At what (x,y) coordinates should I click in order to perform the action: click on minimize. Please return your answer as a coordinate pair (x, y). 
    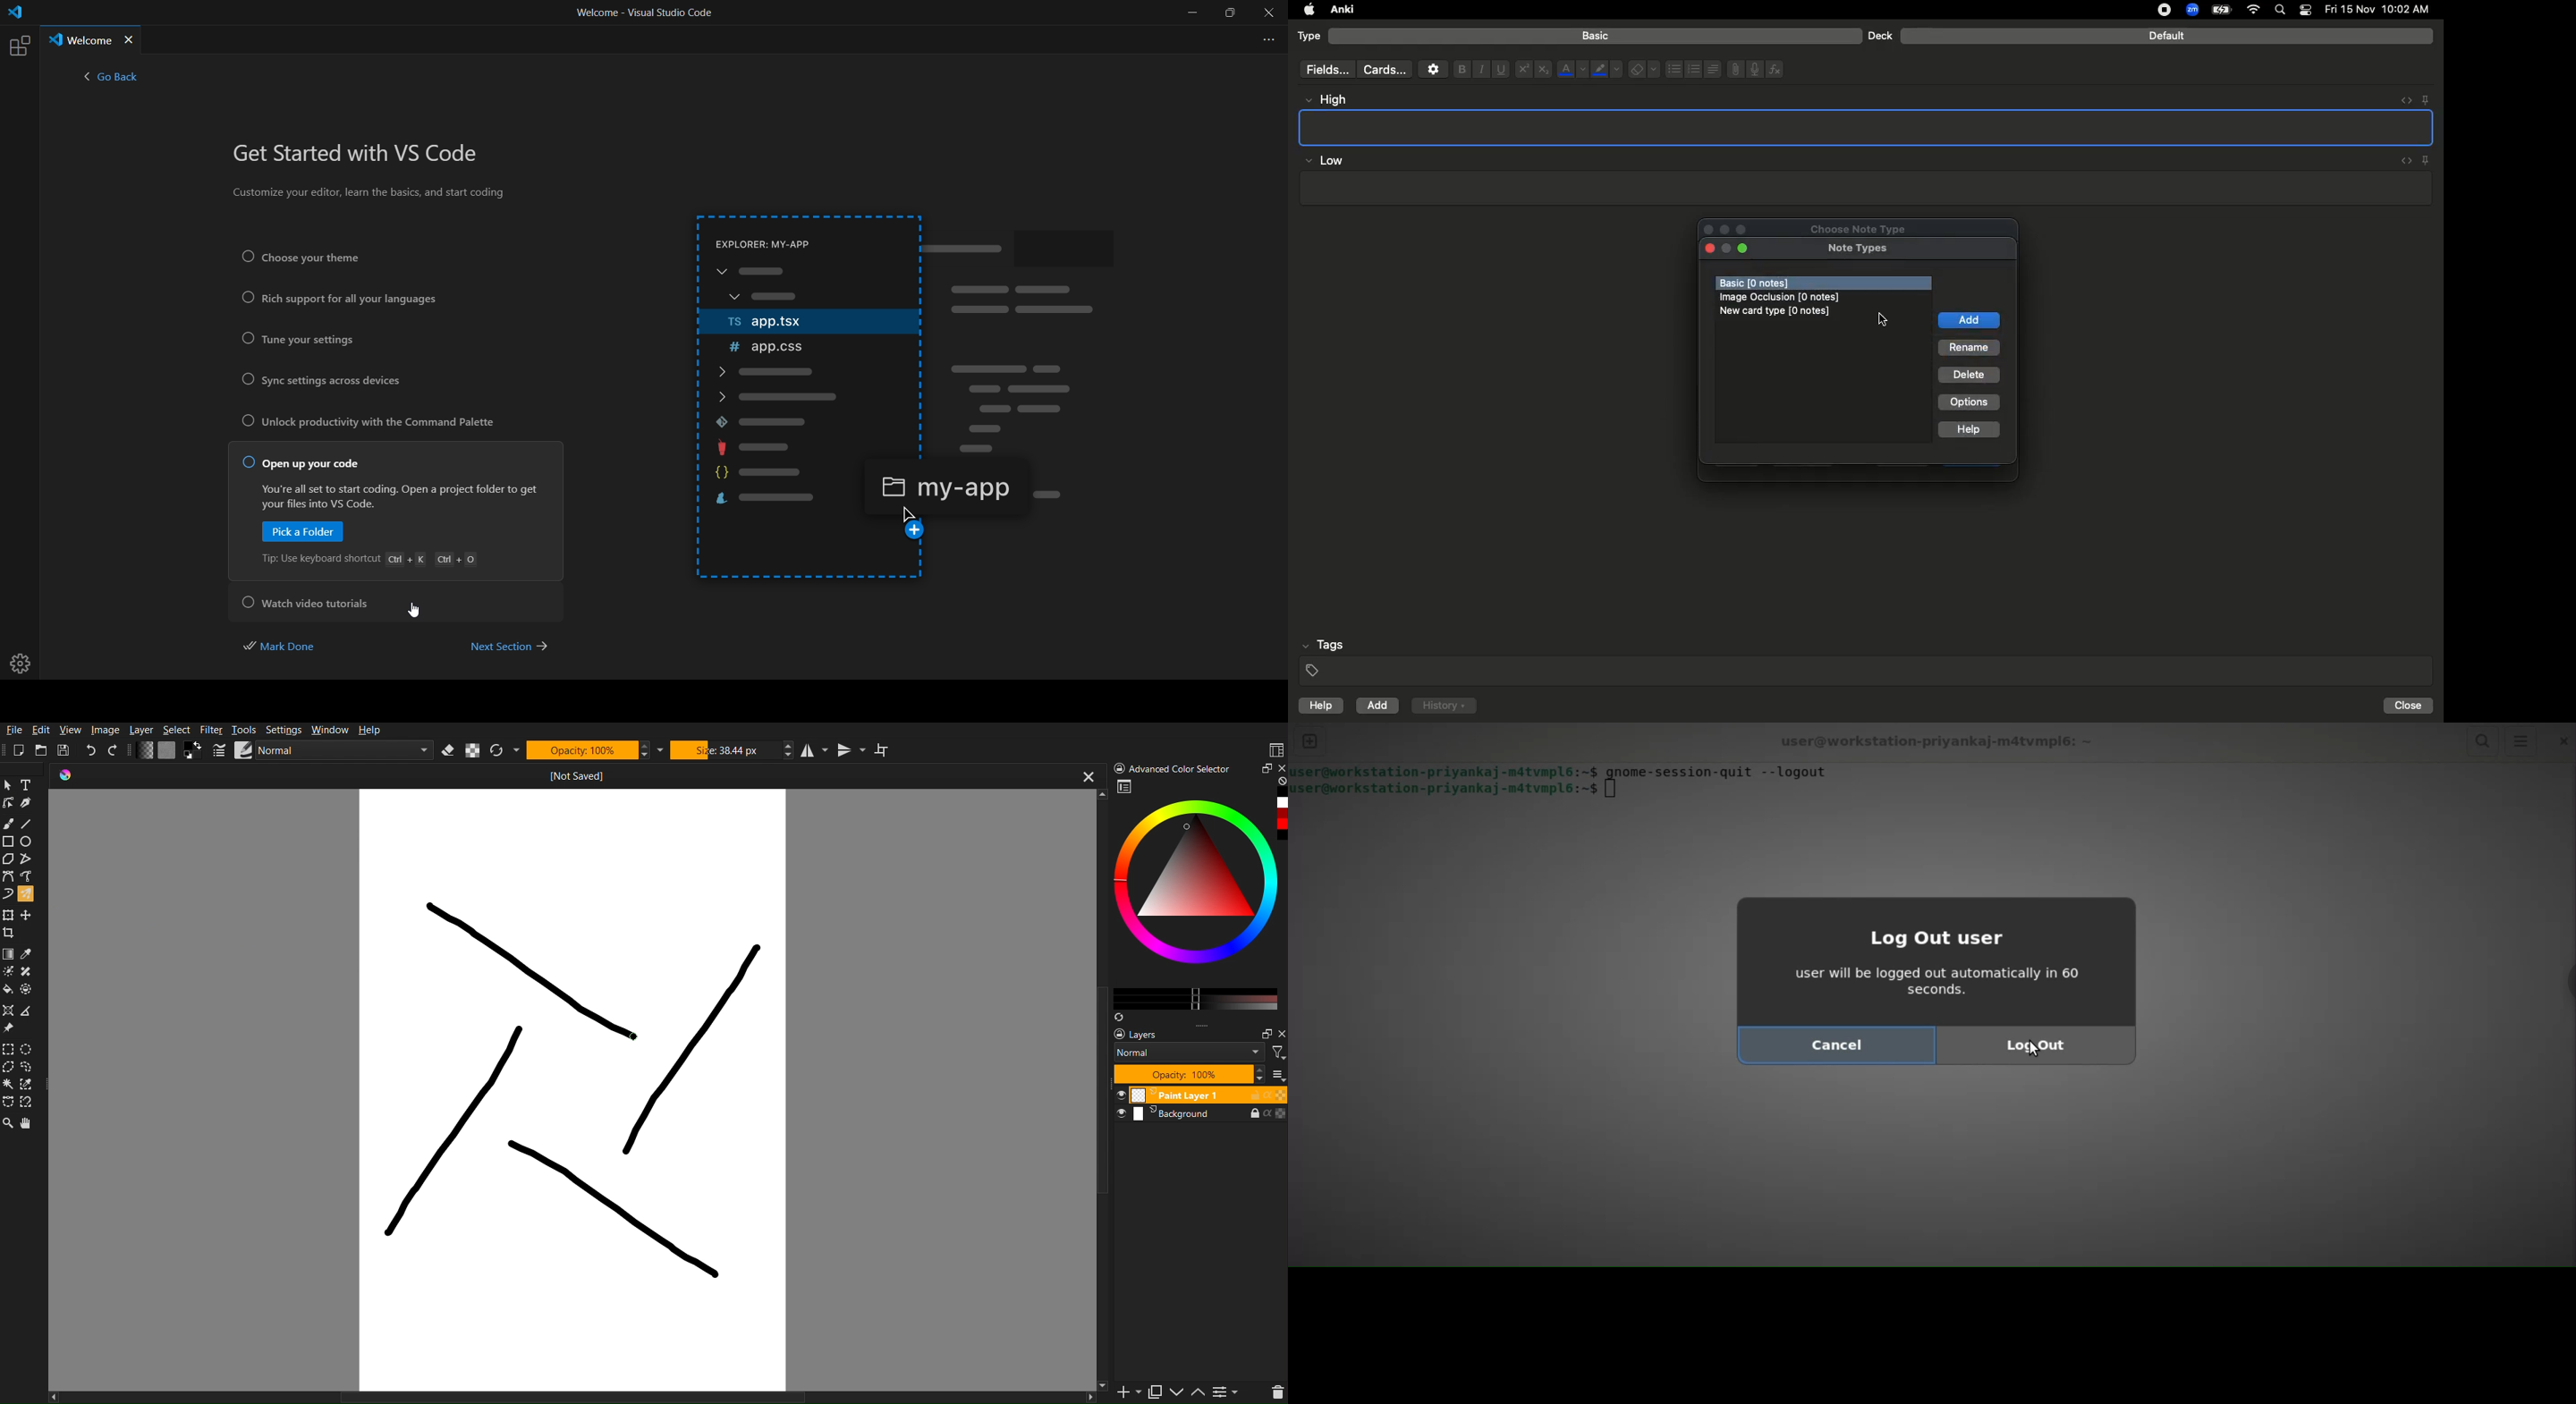
    Looking at the image, I should click on (1191, 13).